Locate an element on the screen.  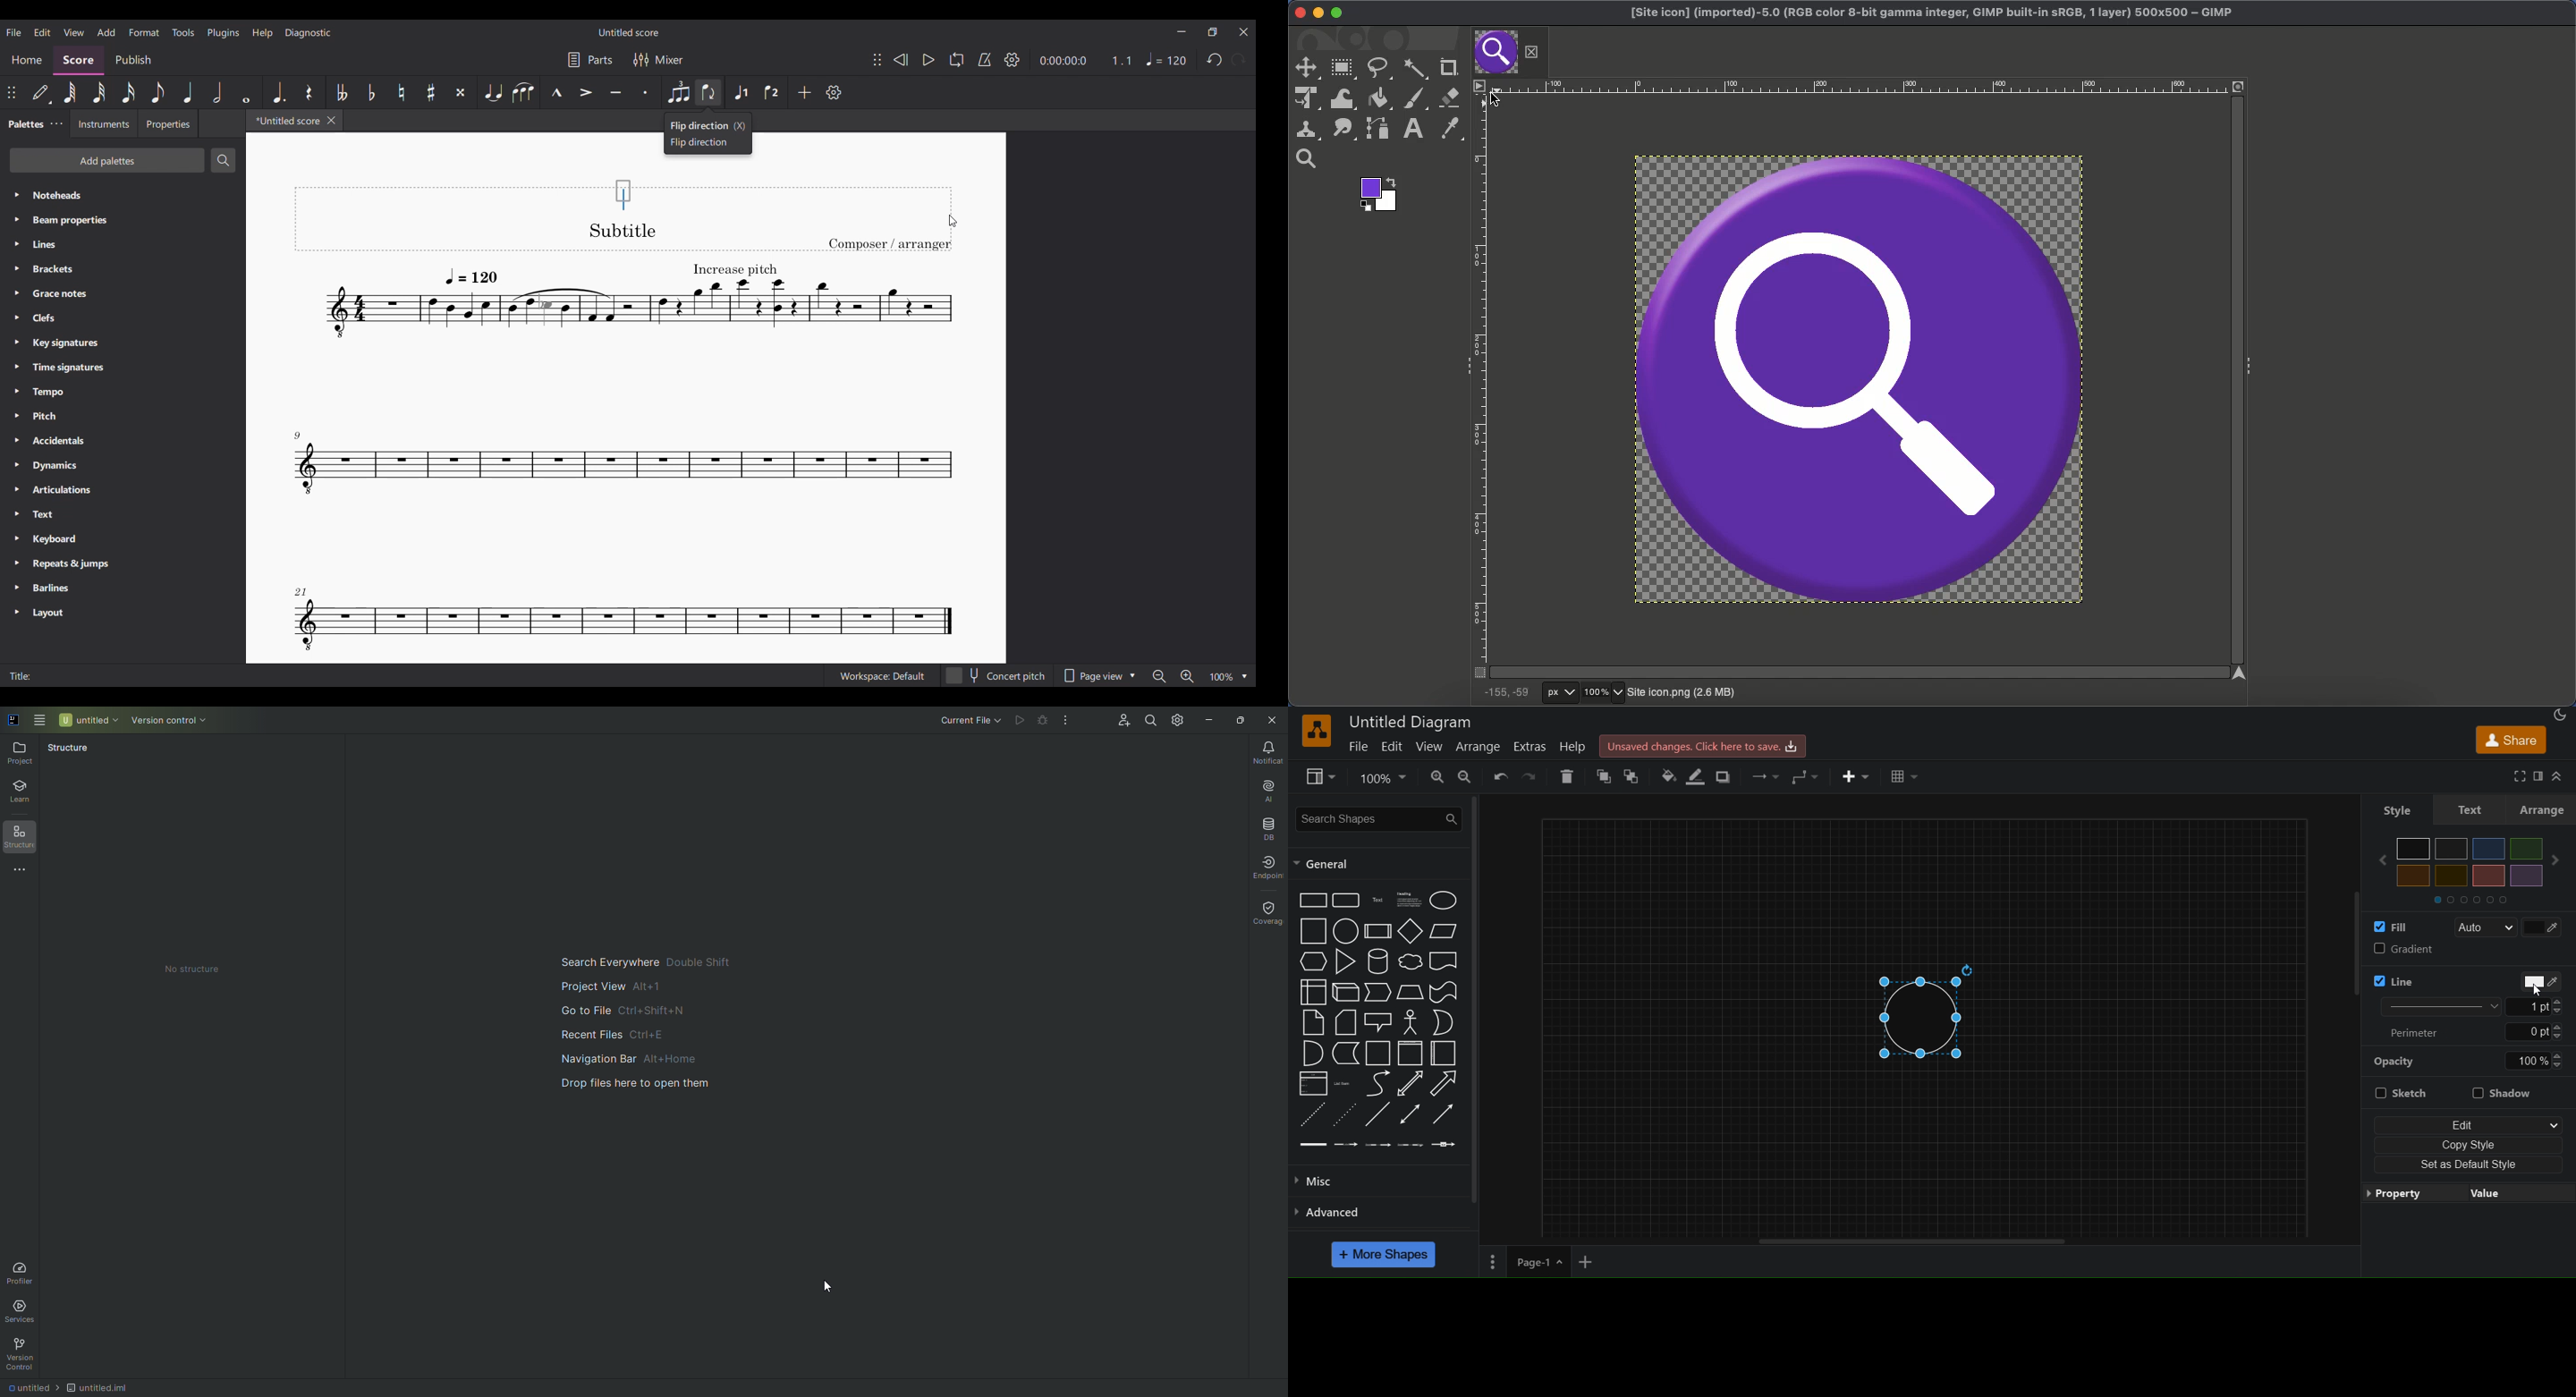
to front  is located at coordinates (1631, 776).